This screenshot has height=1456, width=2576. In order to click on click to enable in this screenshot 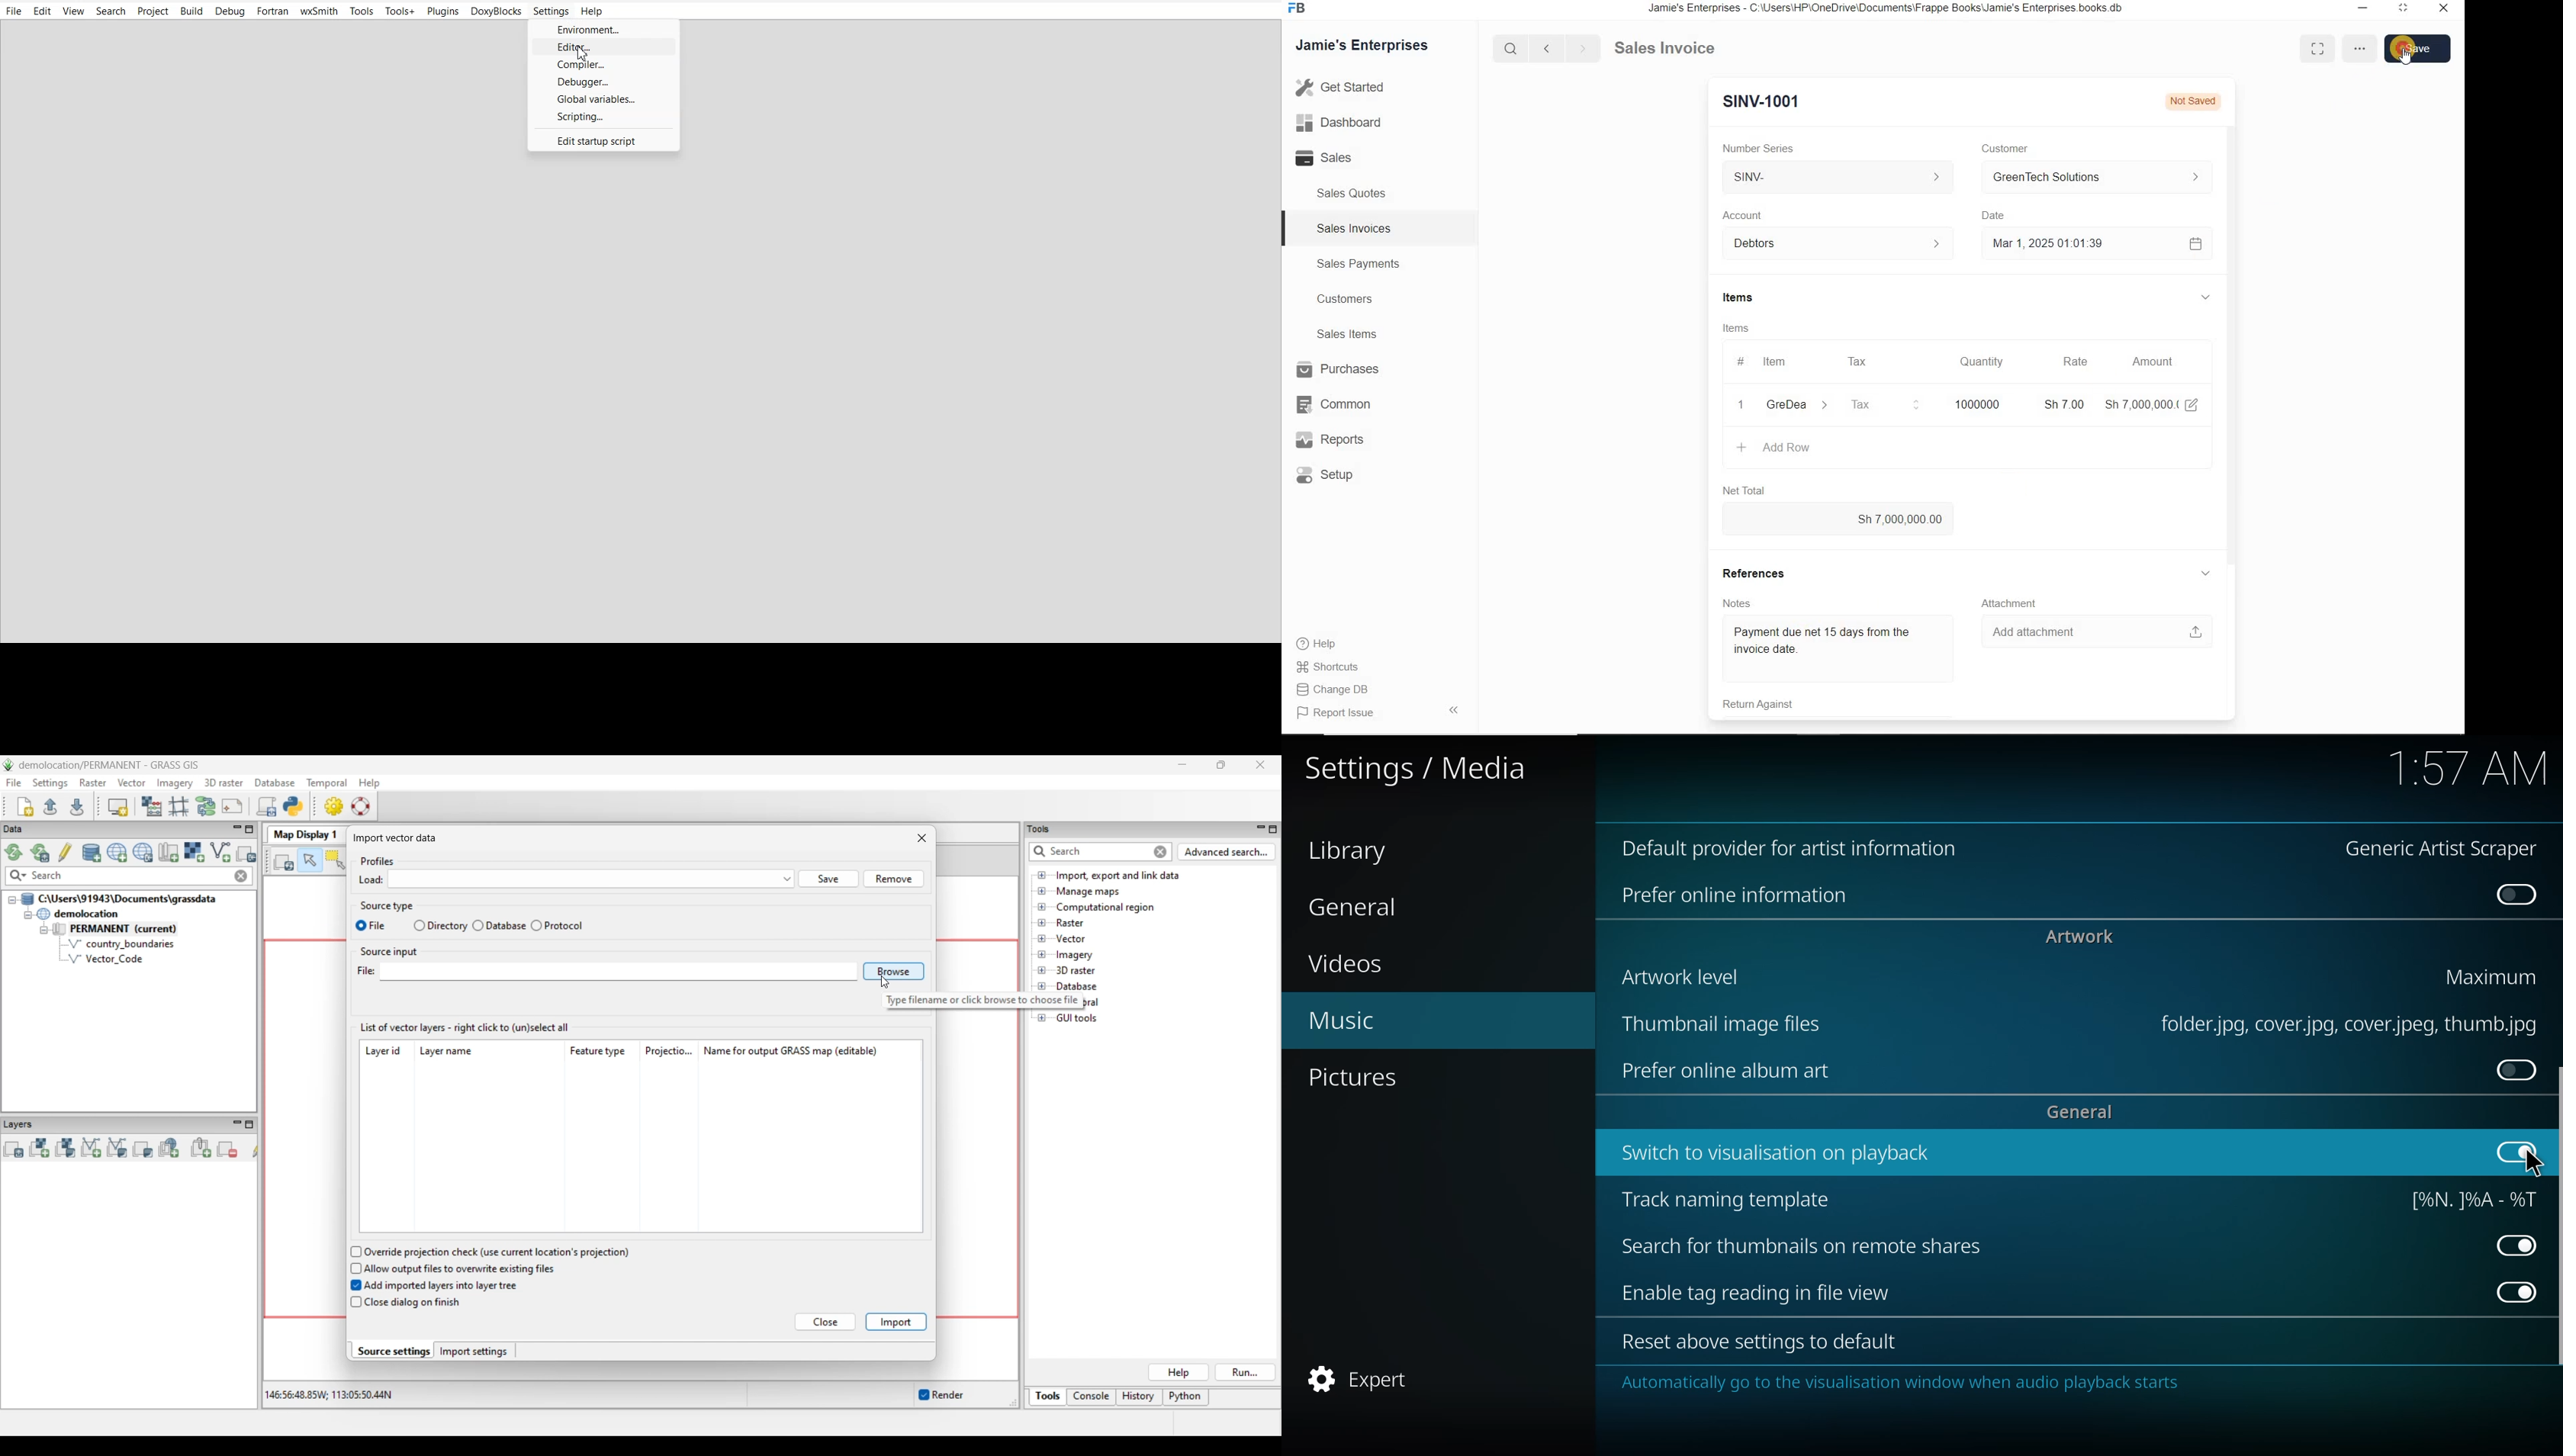, I will do `click(2511, 1069)`.